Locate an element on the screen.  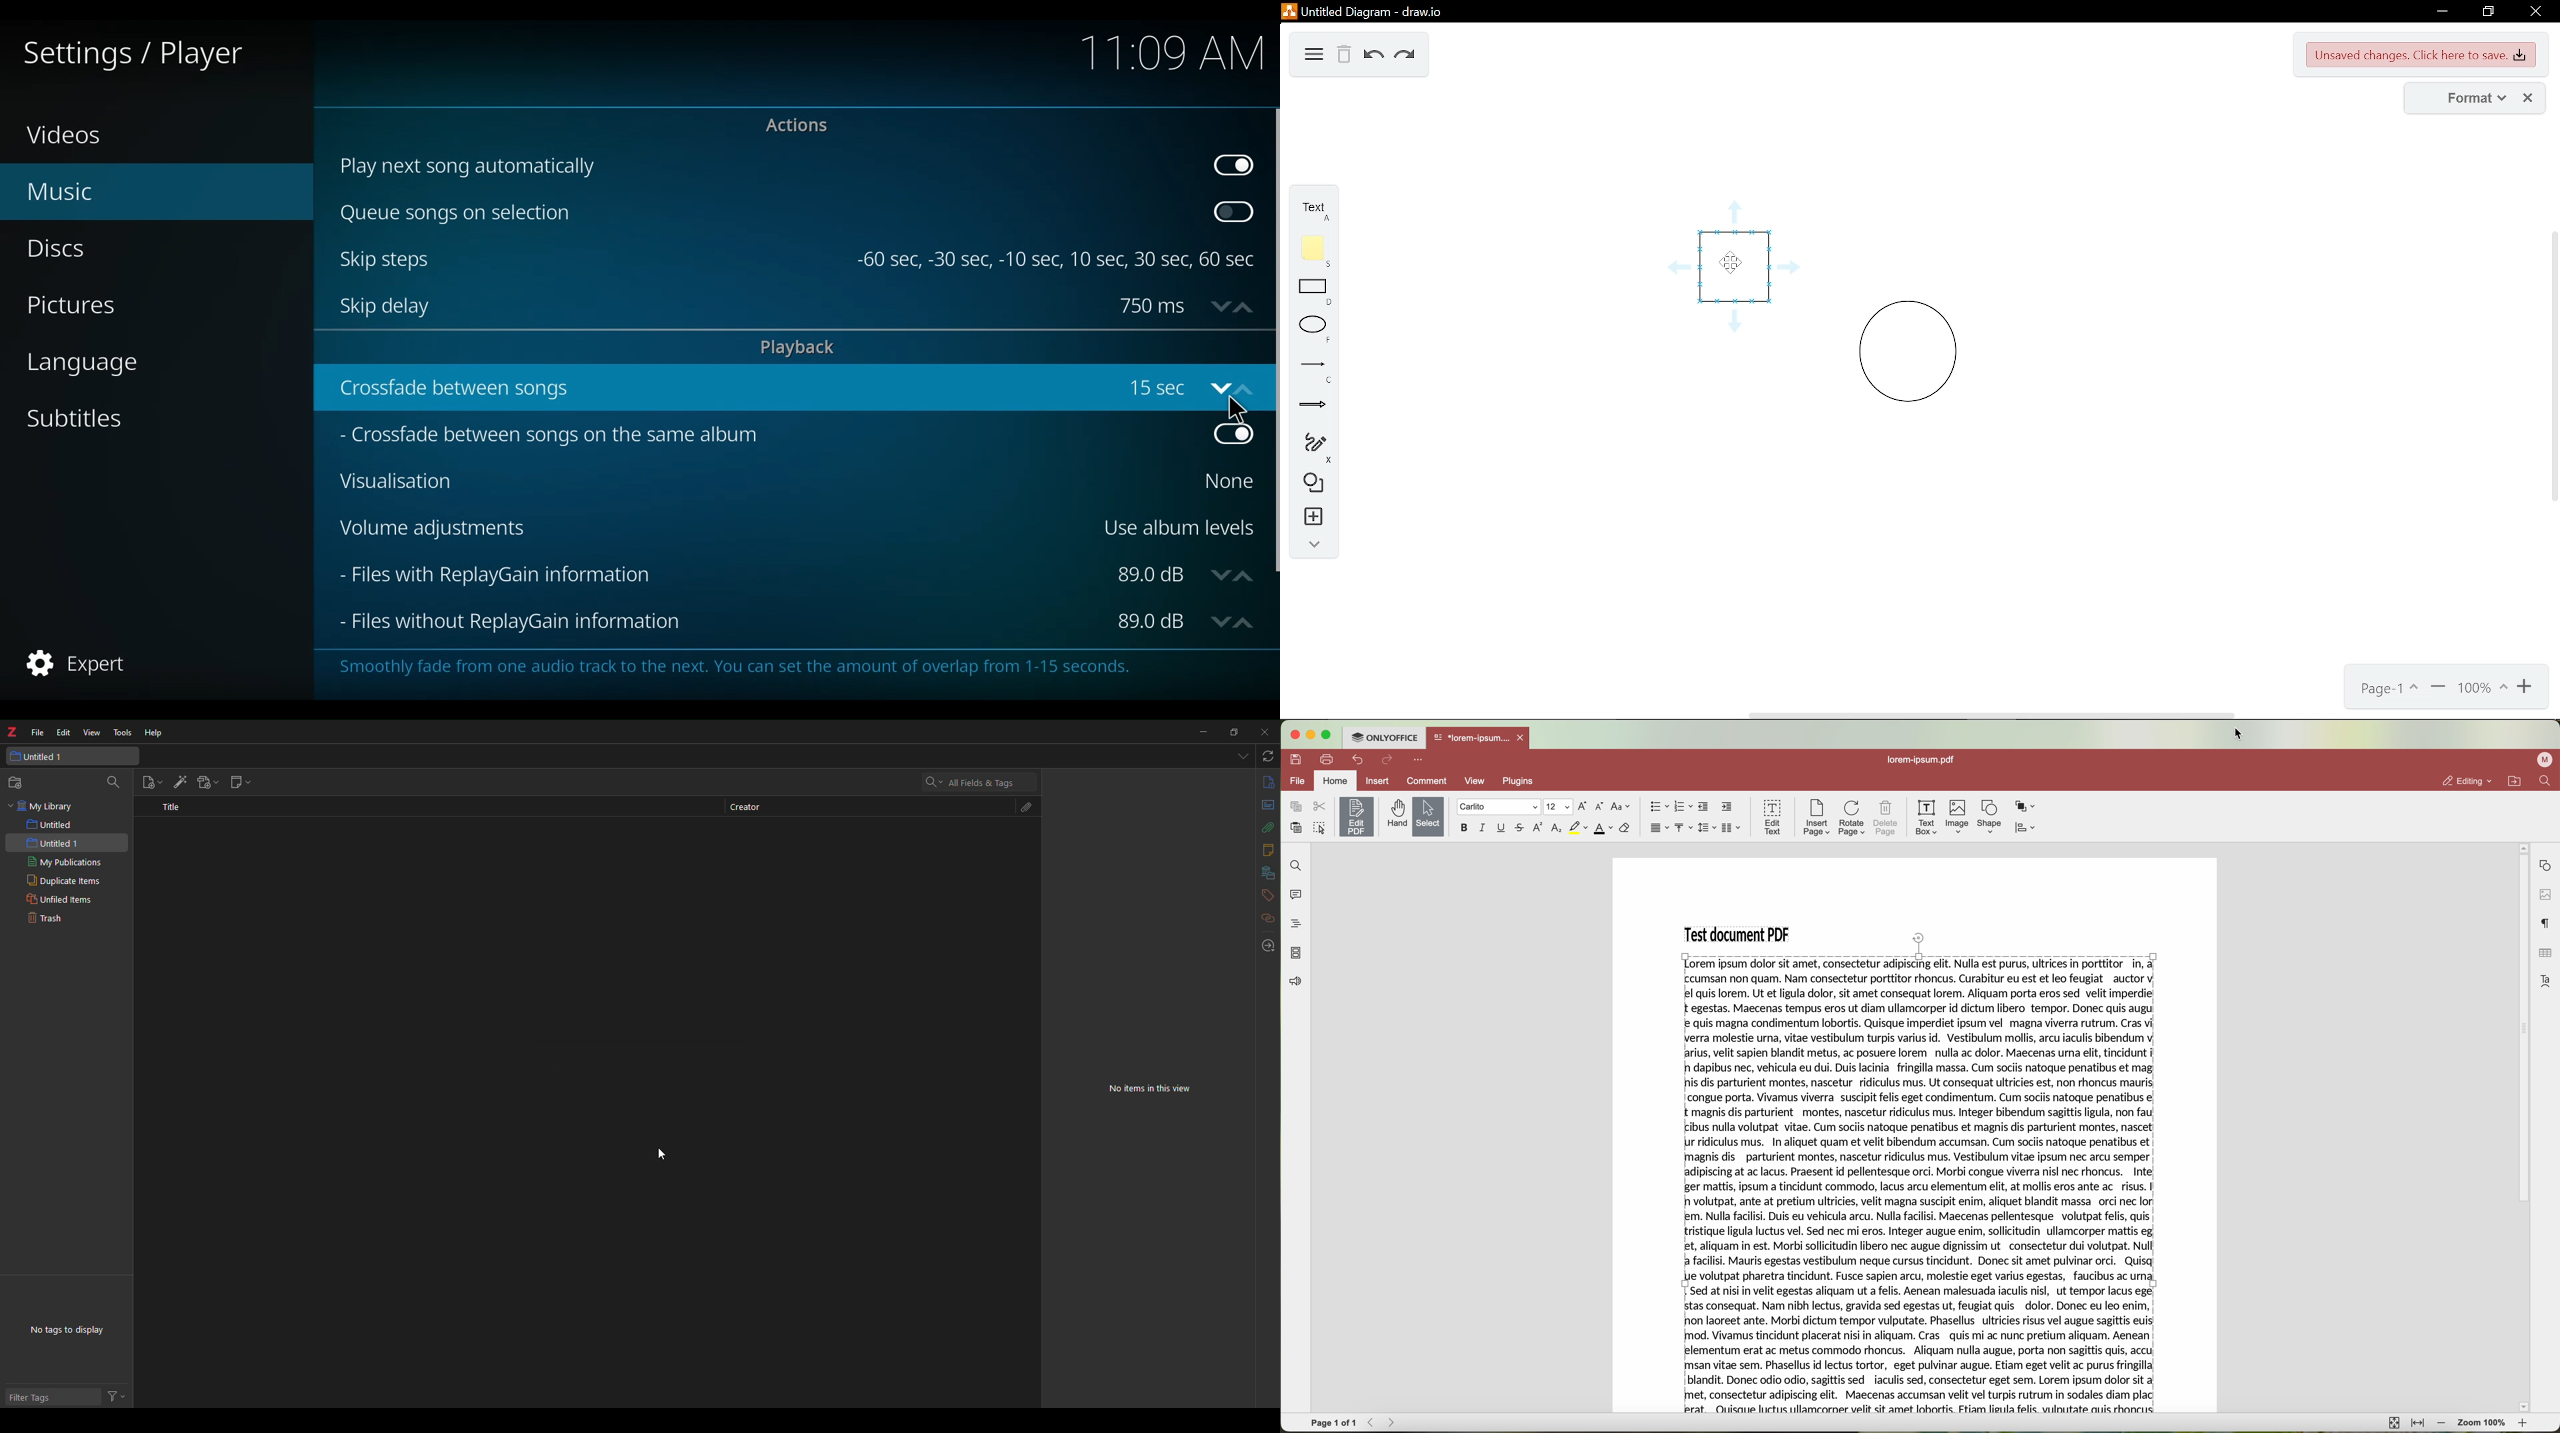
Cursor is located at coordinates (661, 1154).